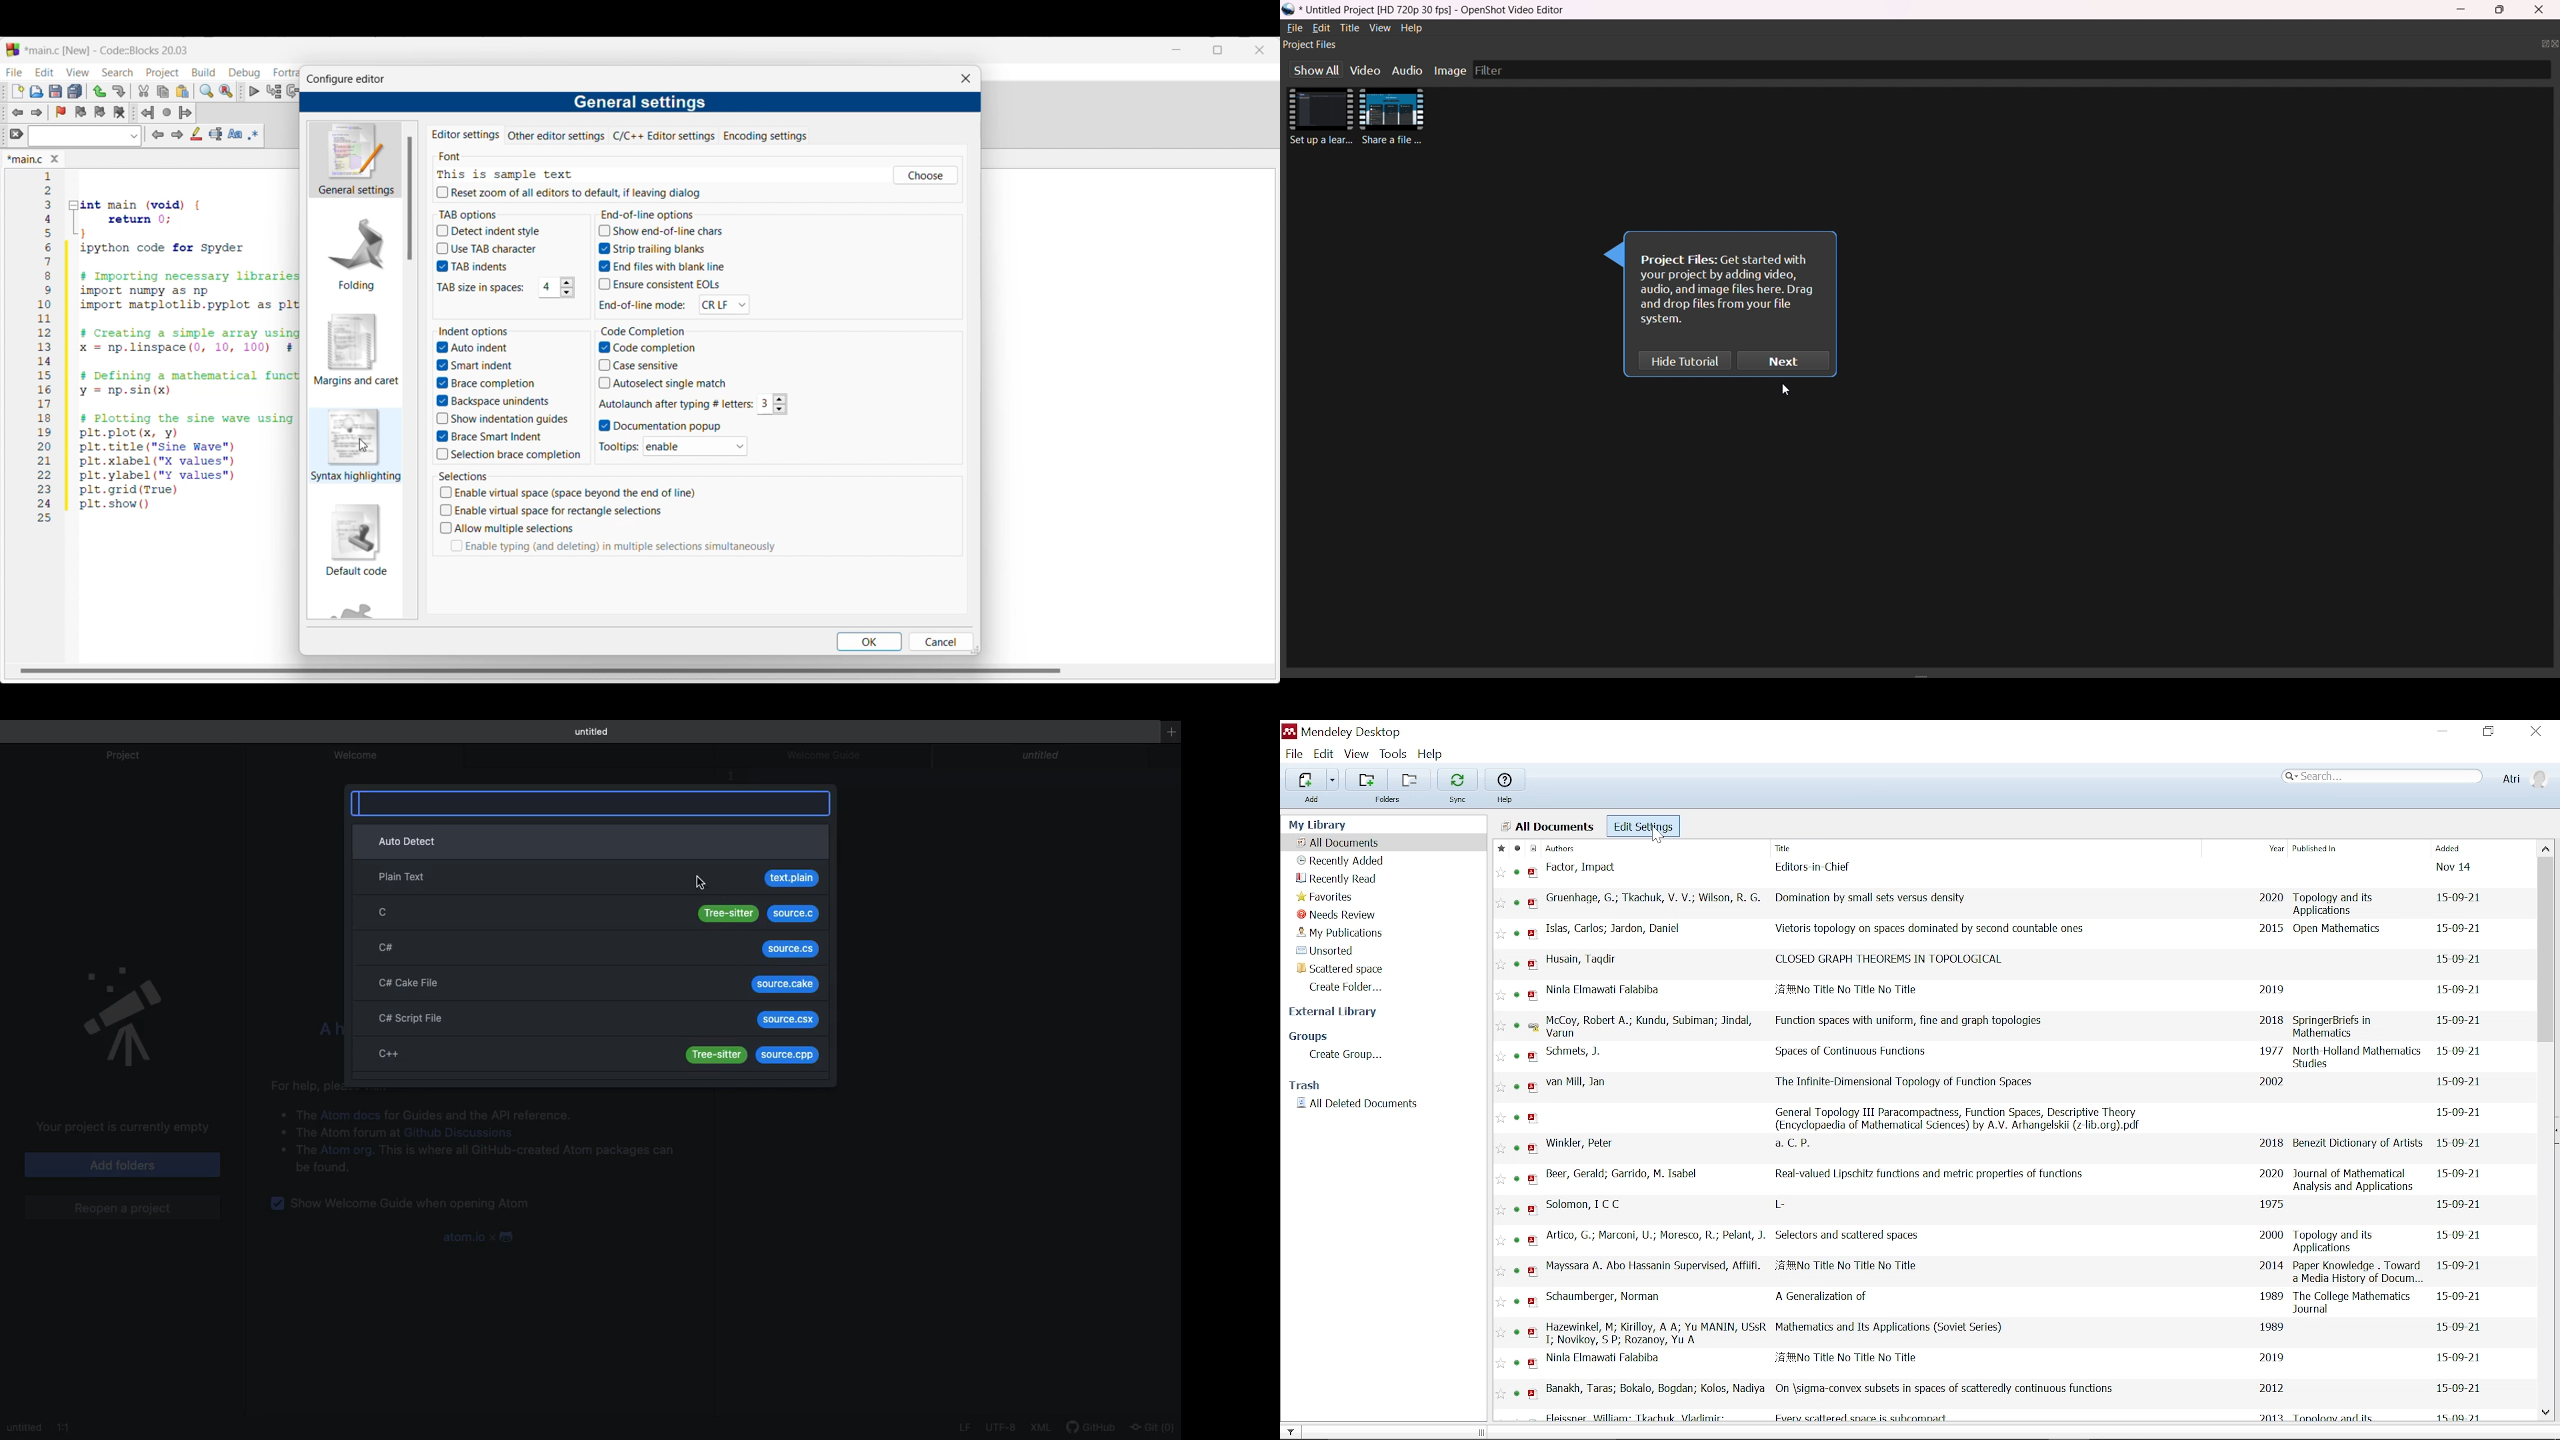 This screenshot has width=2576, height=1456. What do you see at coordinates (1348, 732) in the screenshot?
I see `Mendeley desktop` at bounding box center [1348, 732].